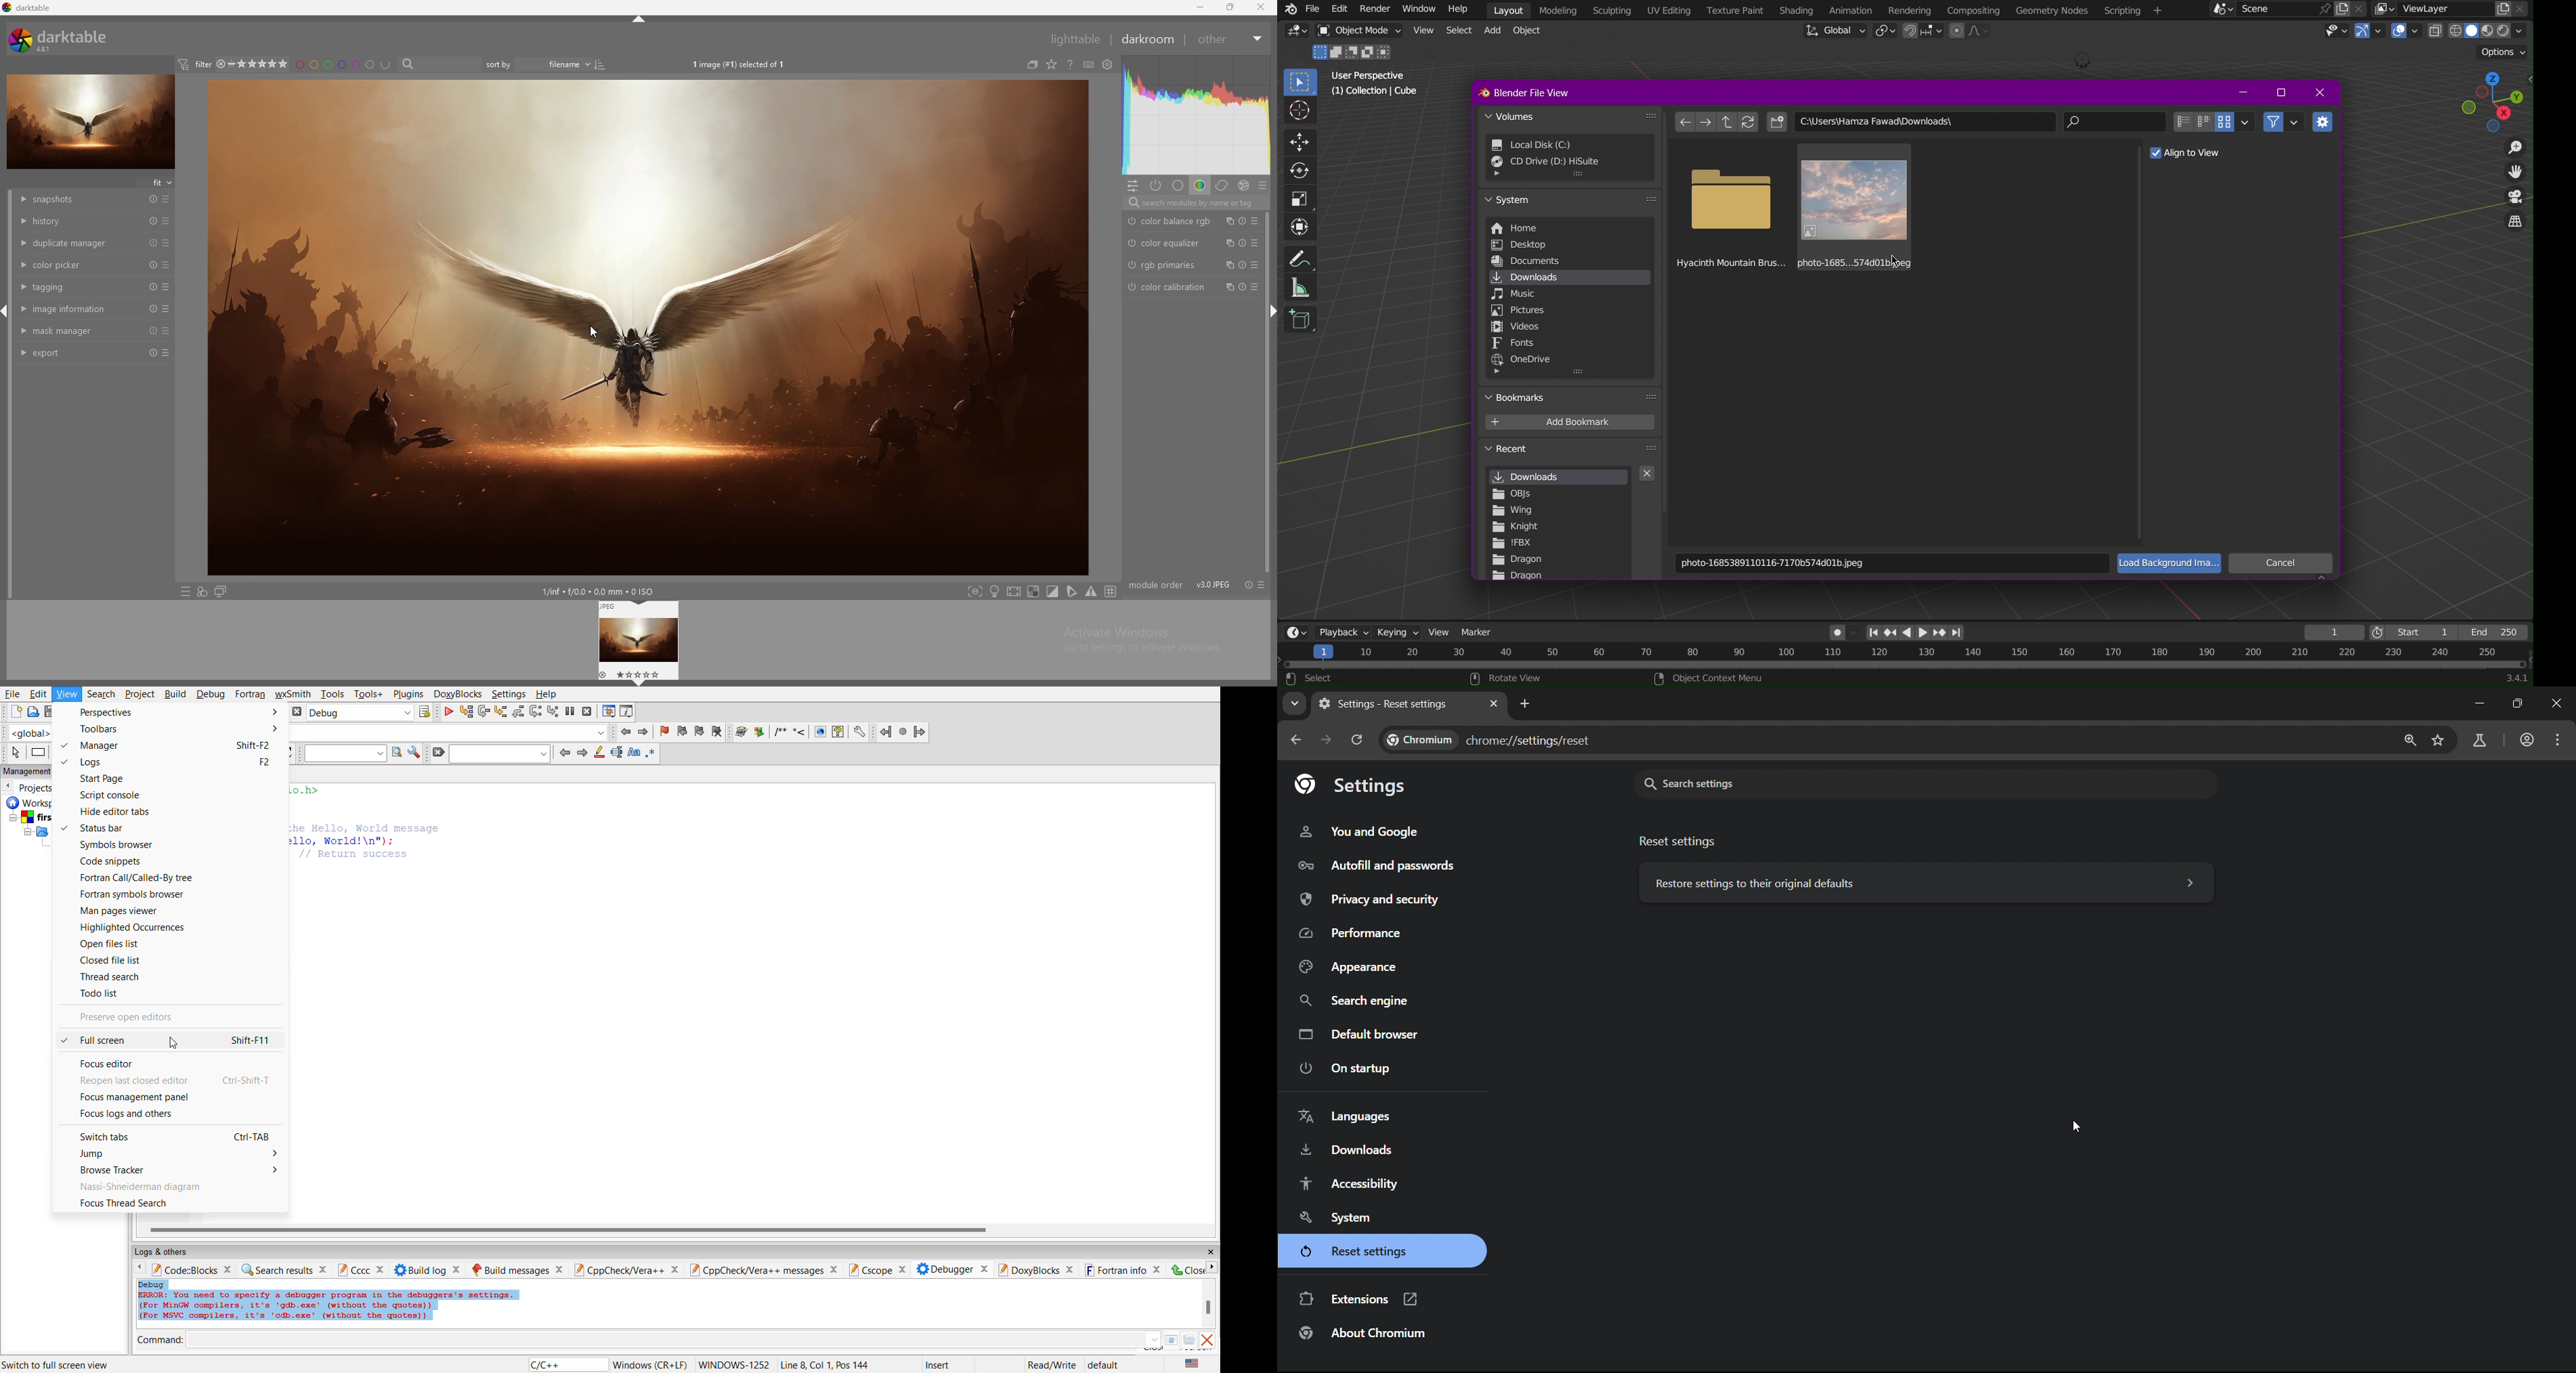 The image size is (2576, 1400). I want to click on debug, so click(210, 695).